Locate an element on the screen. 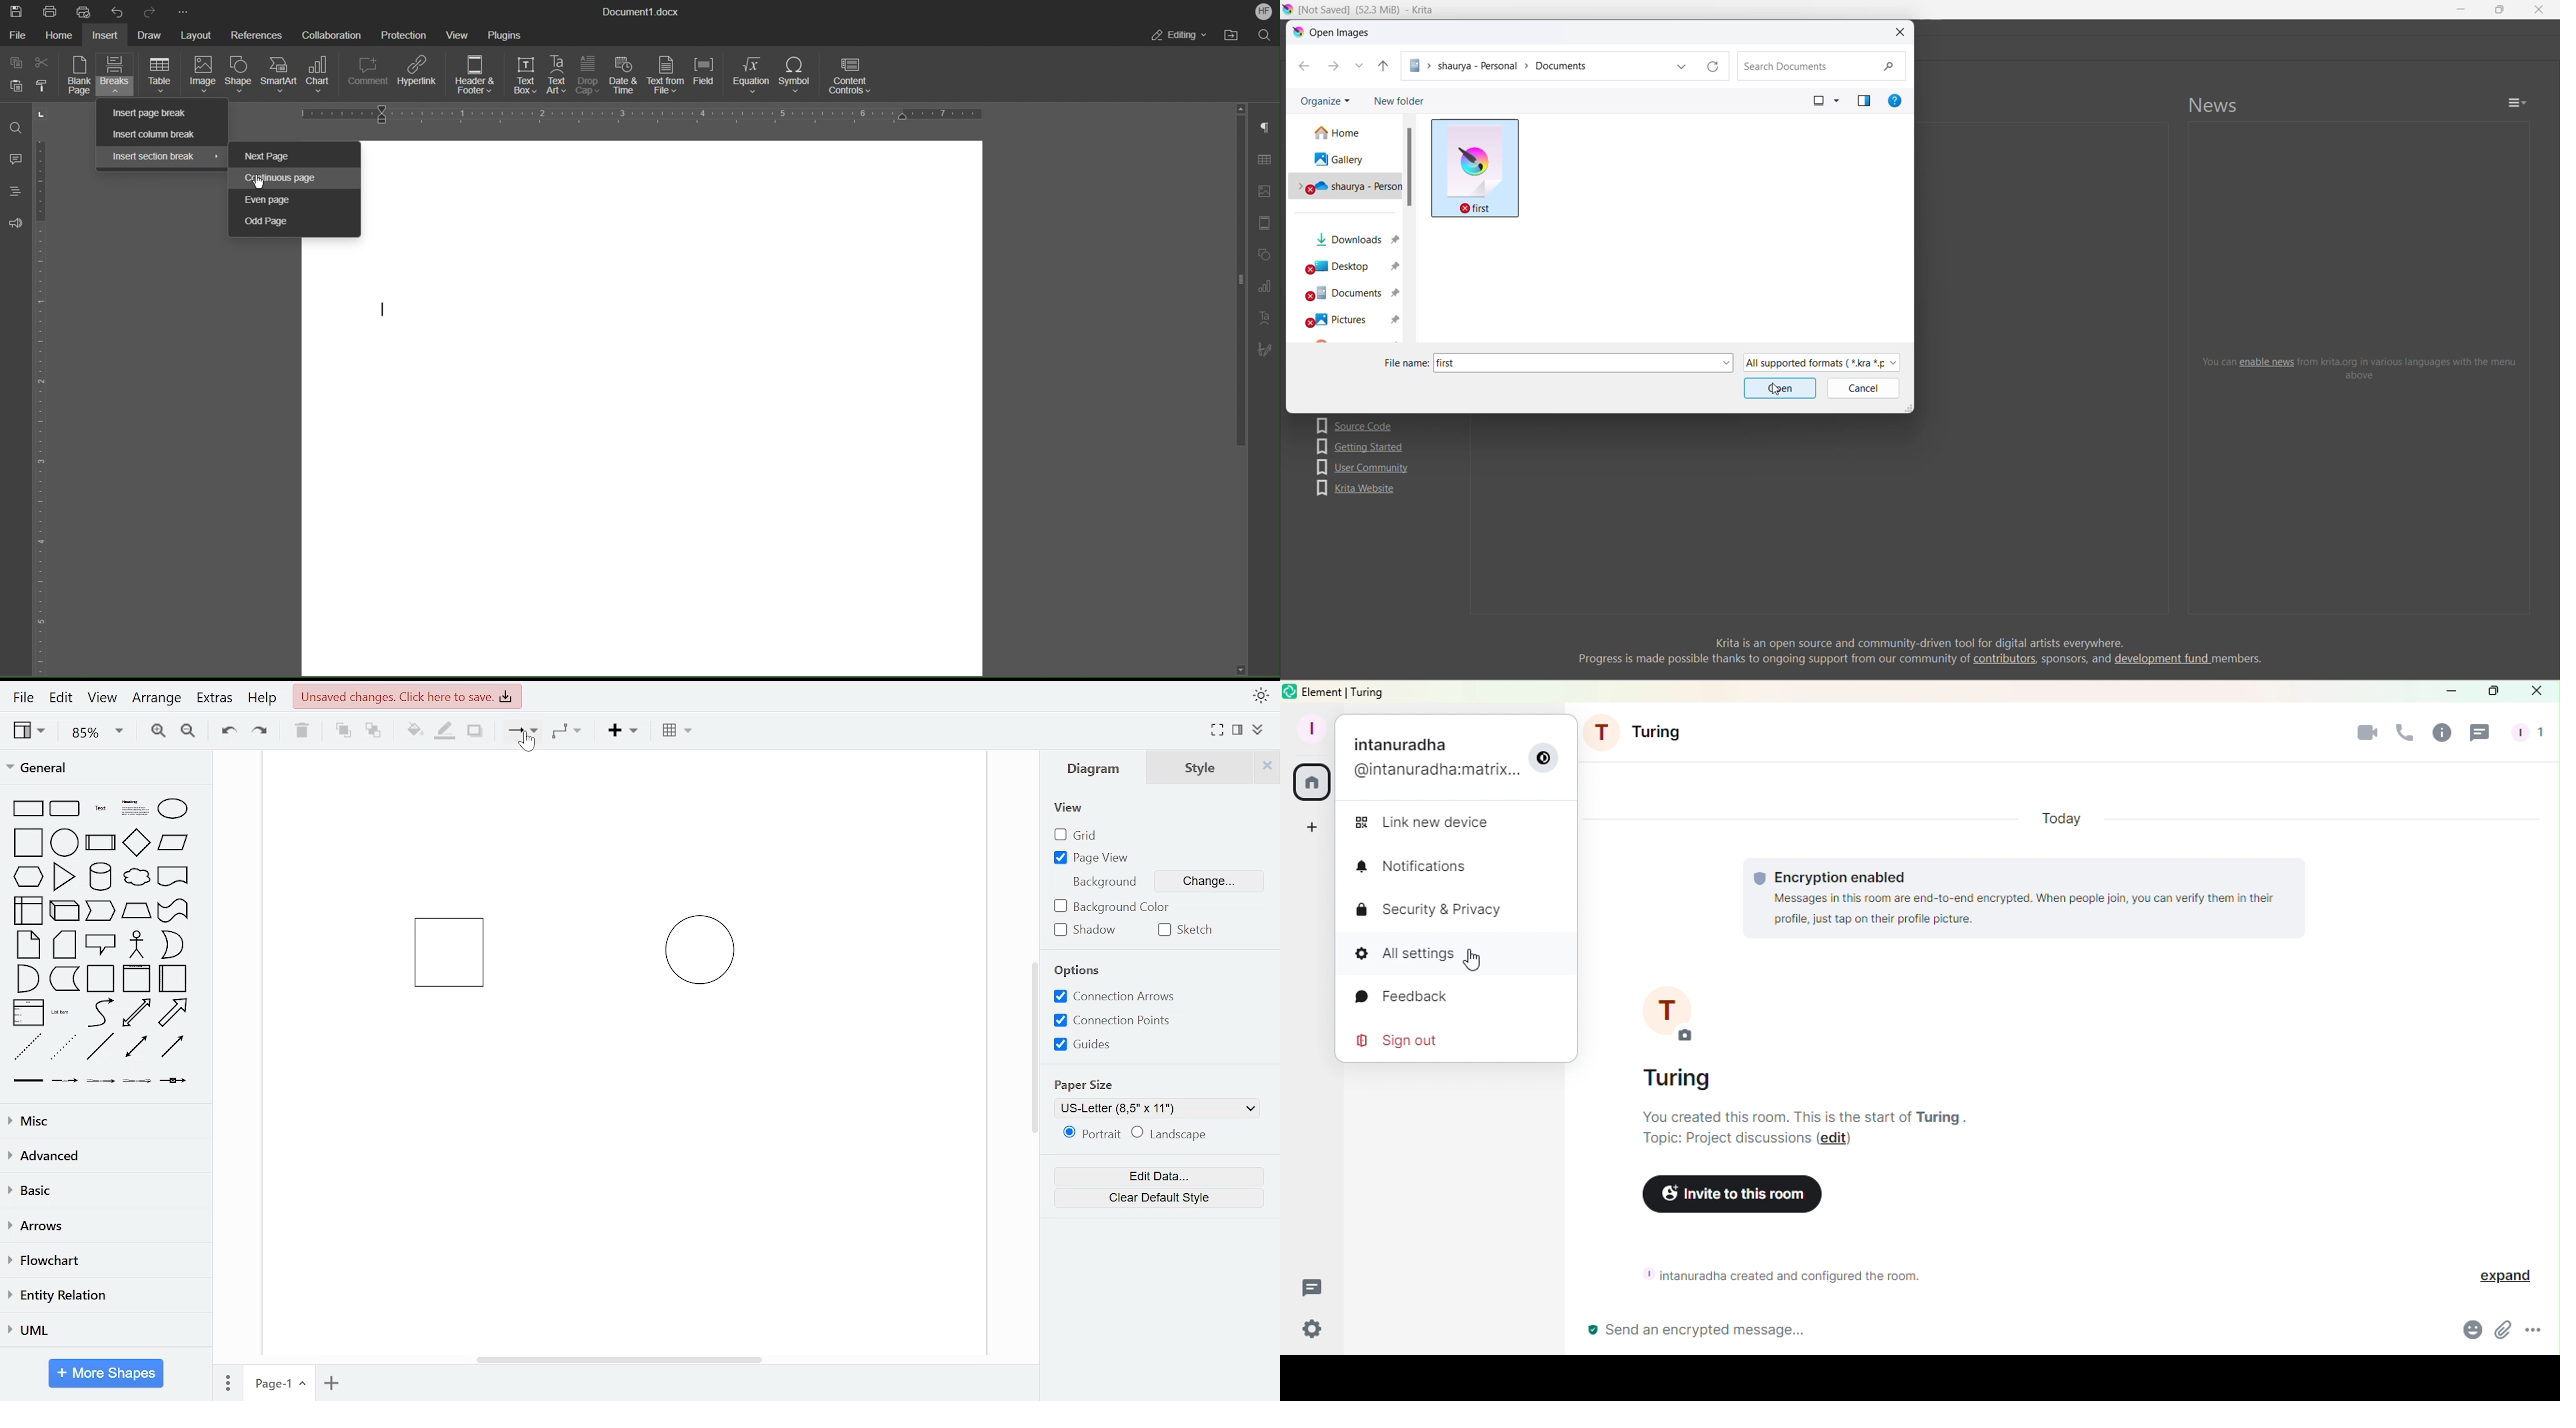  triangle is located at coordinates (65, 876).